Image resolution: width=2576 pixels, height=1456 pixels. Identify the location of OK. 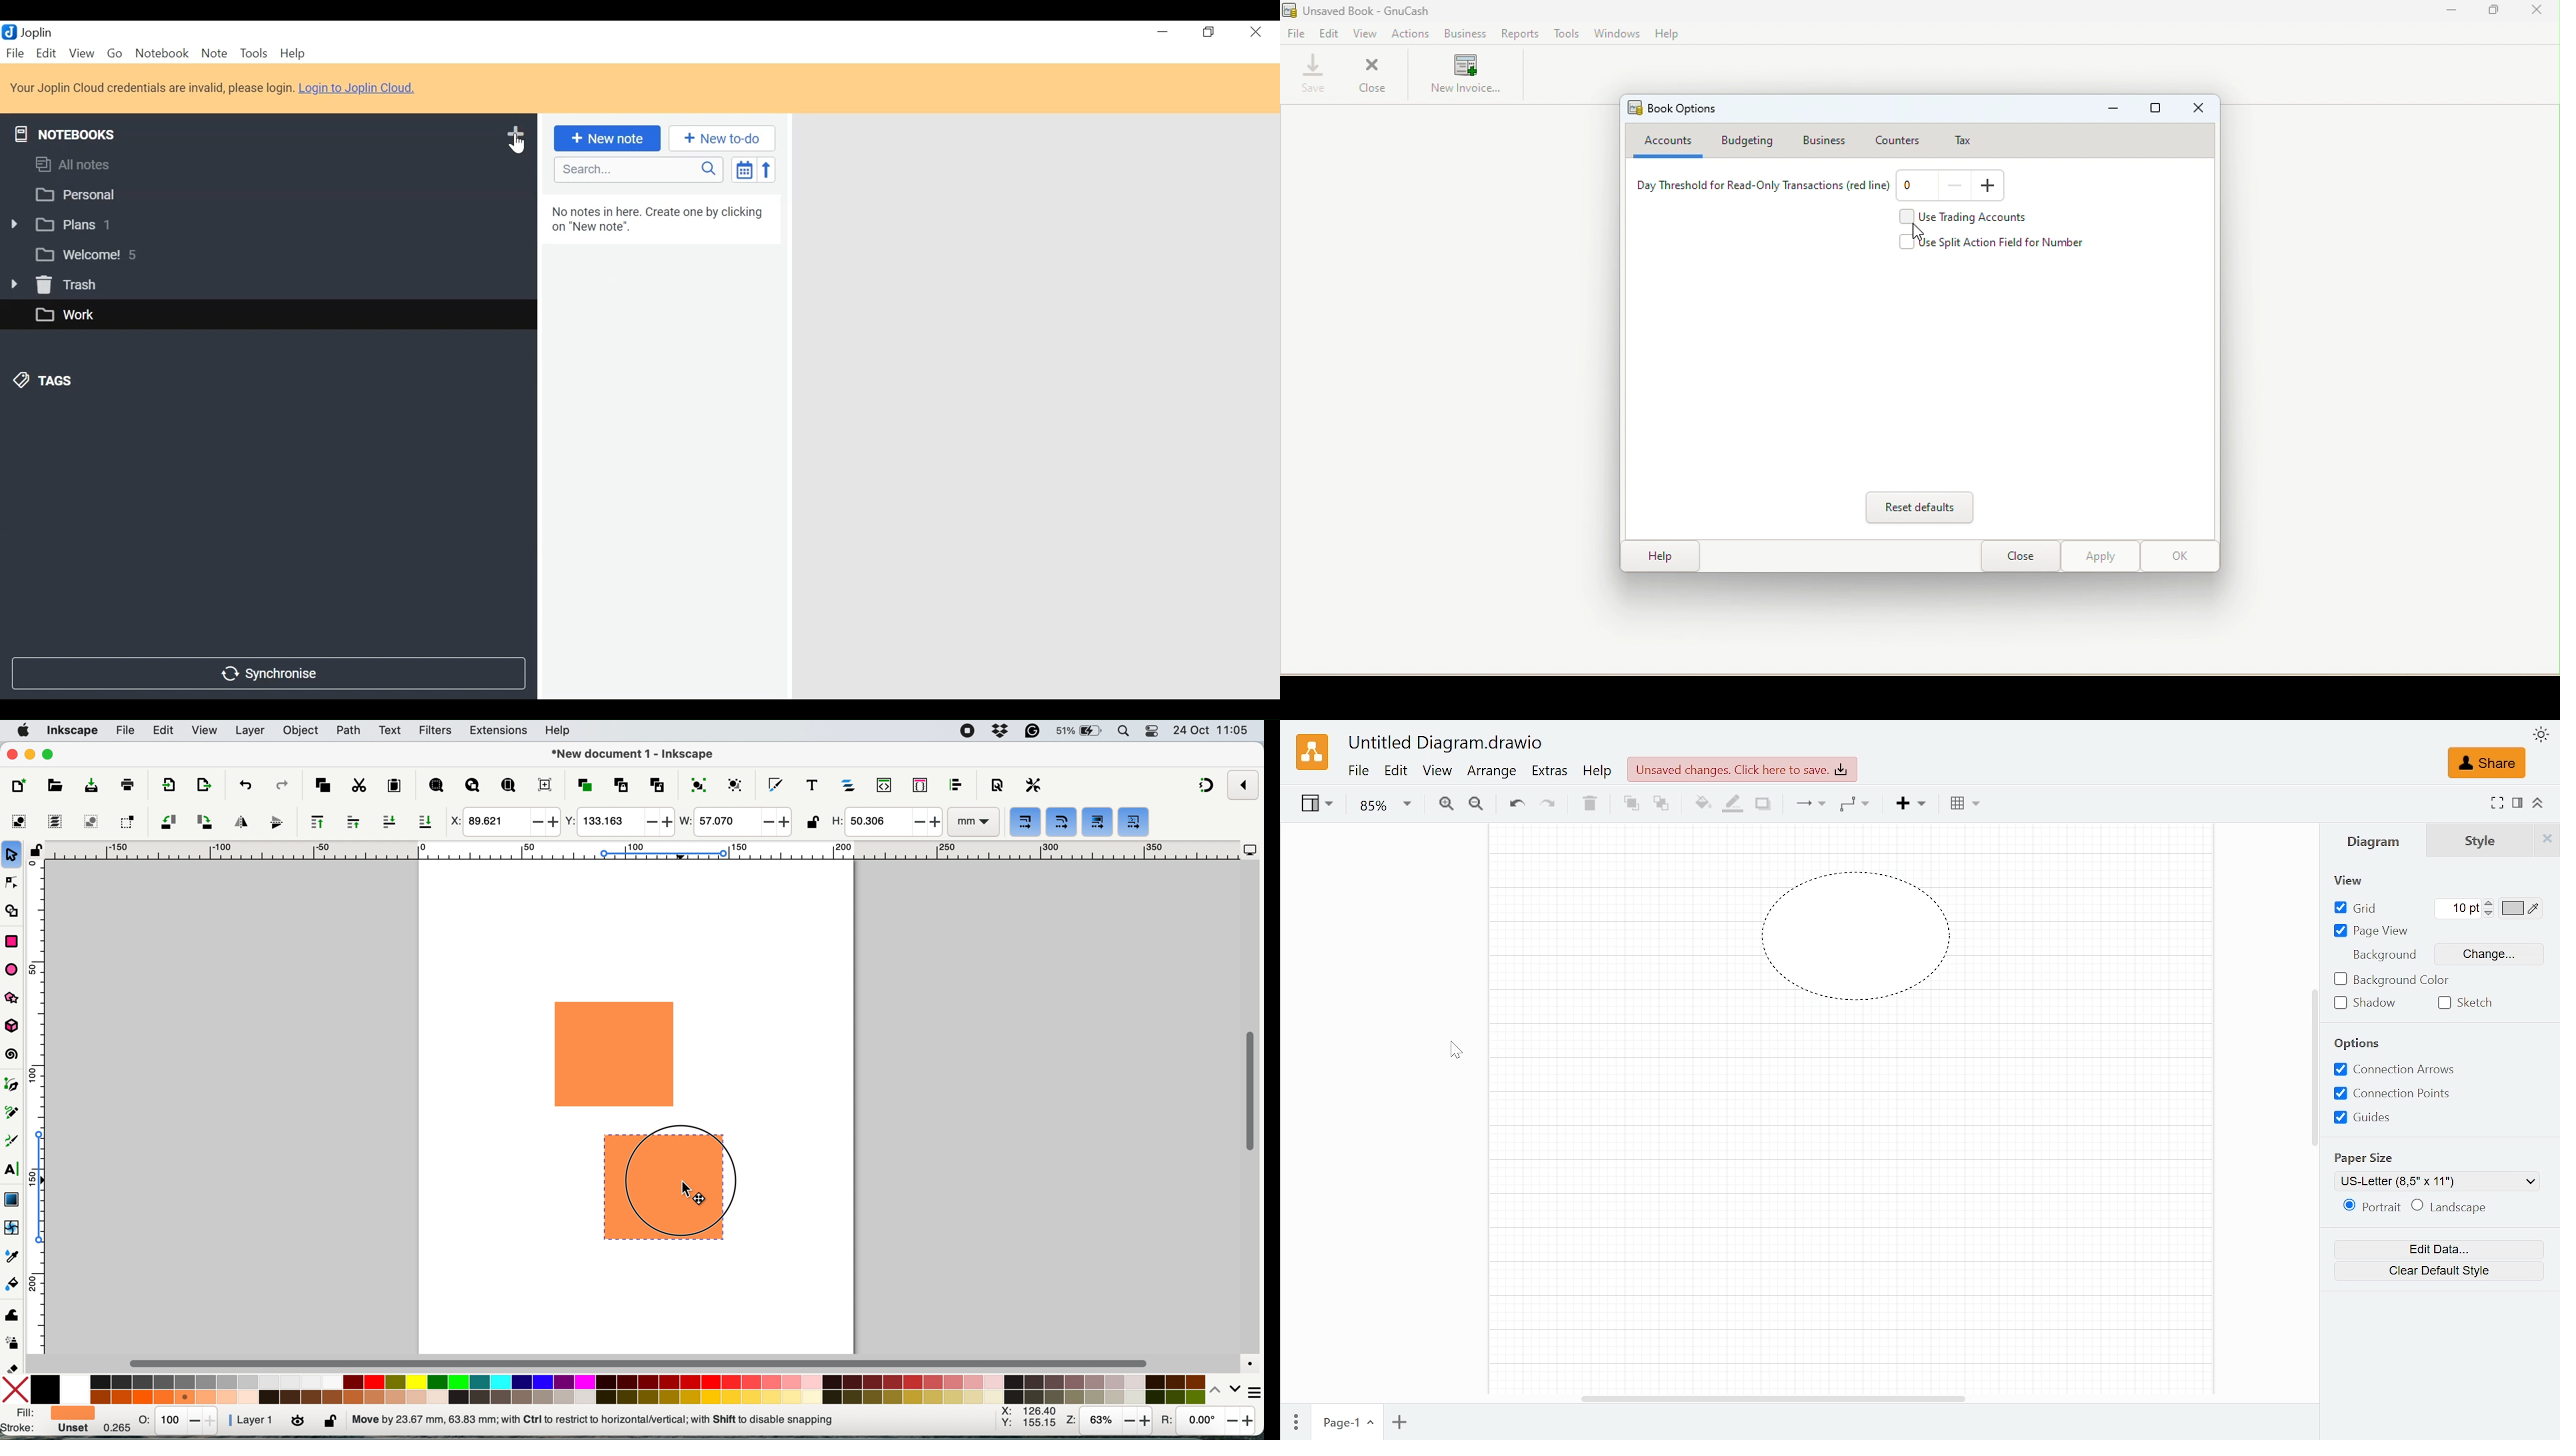
(2179, 557).